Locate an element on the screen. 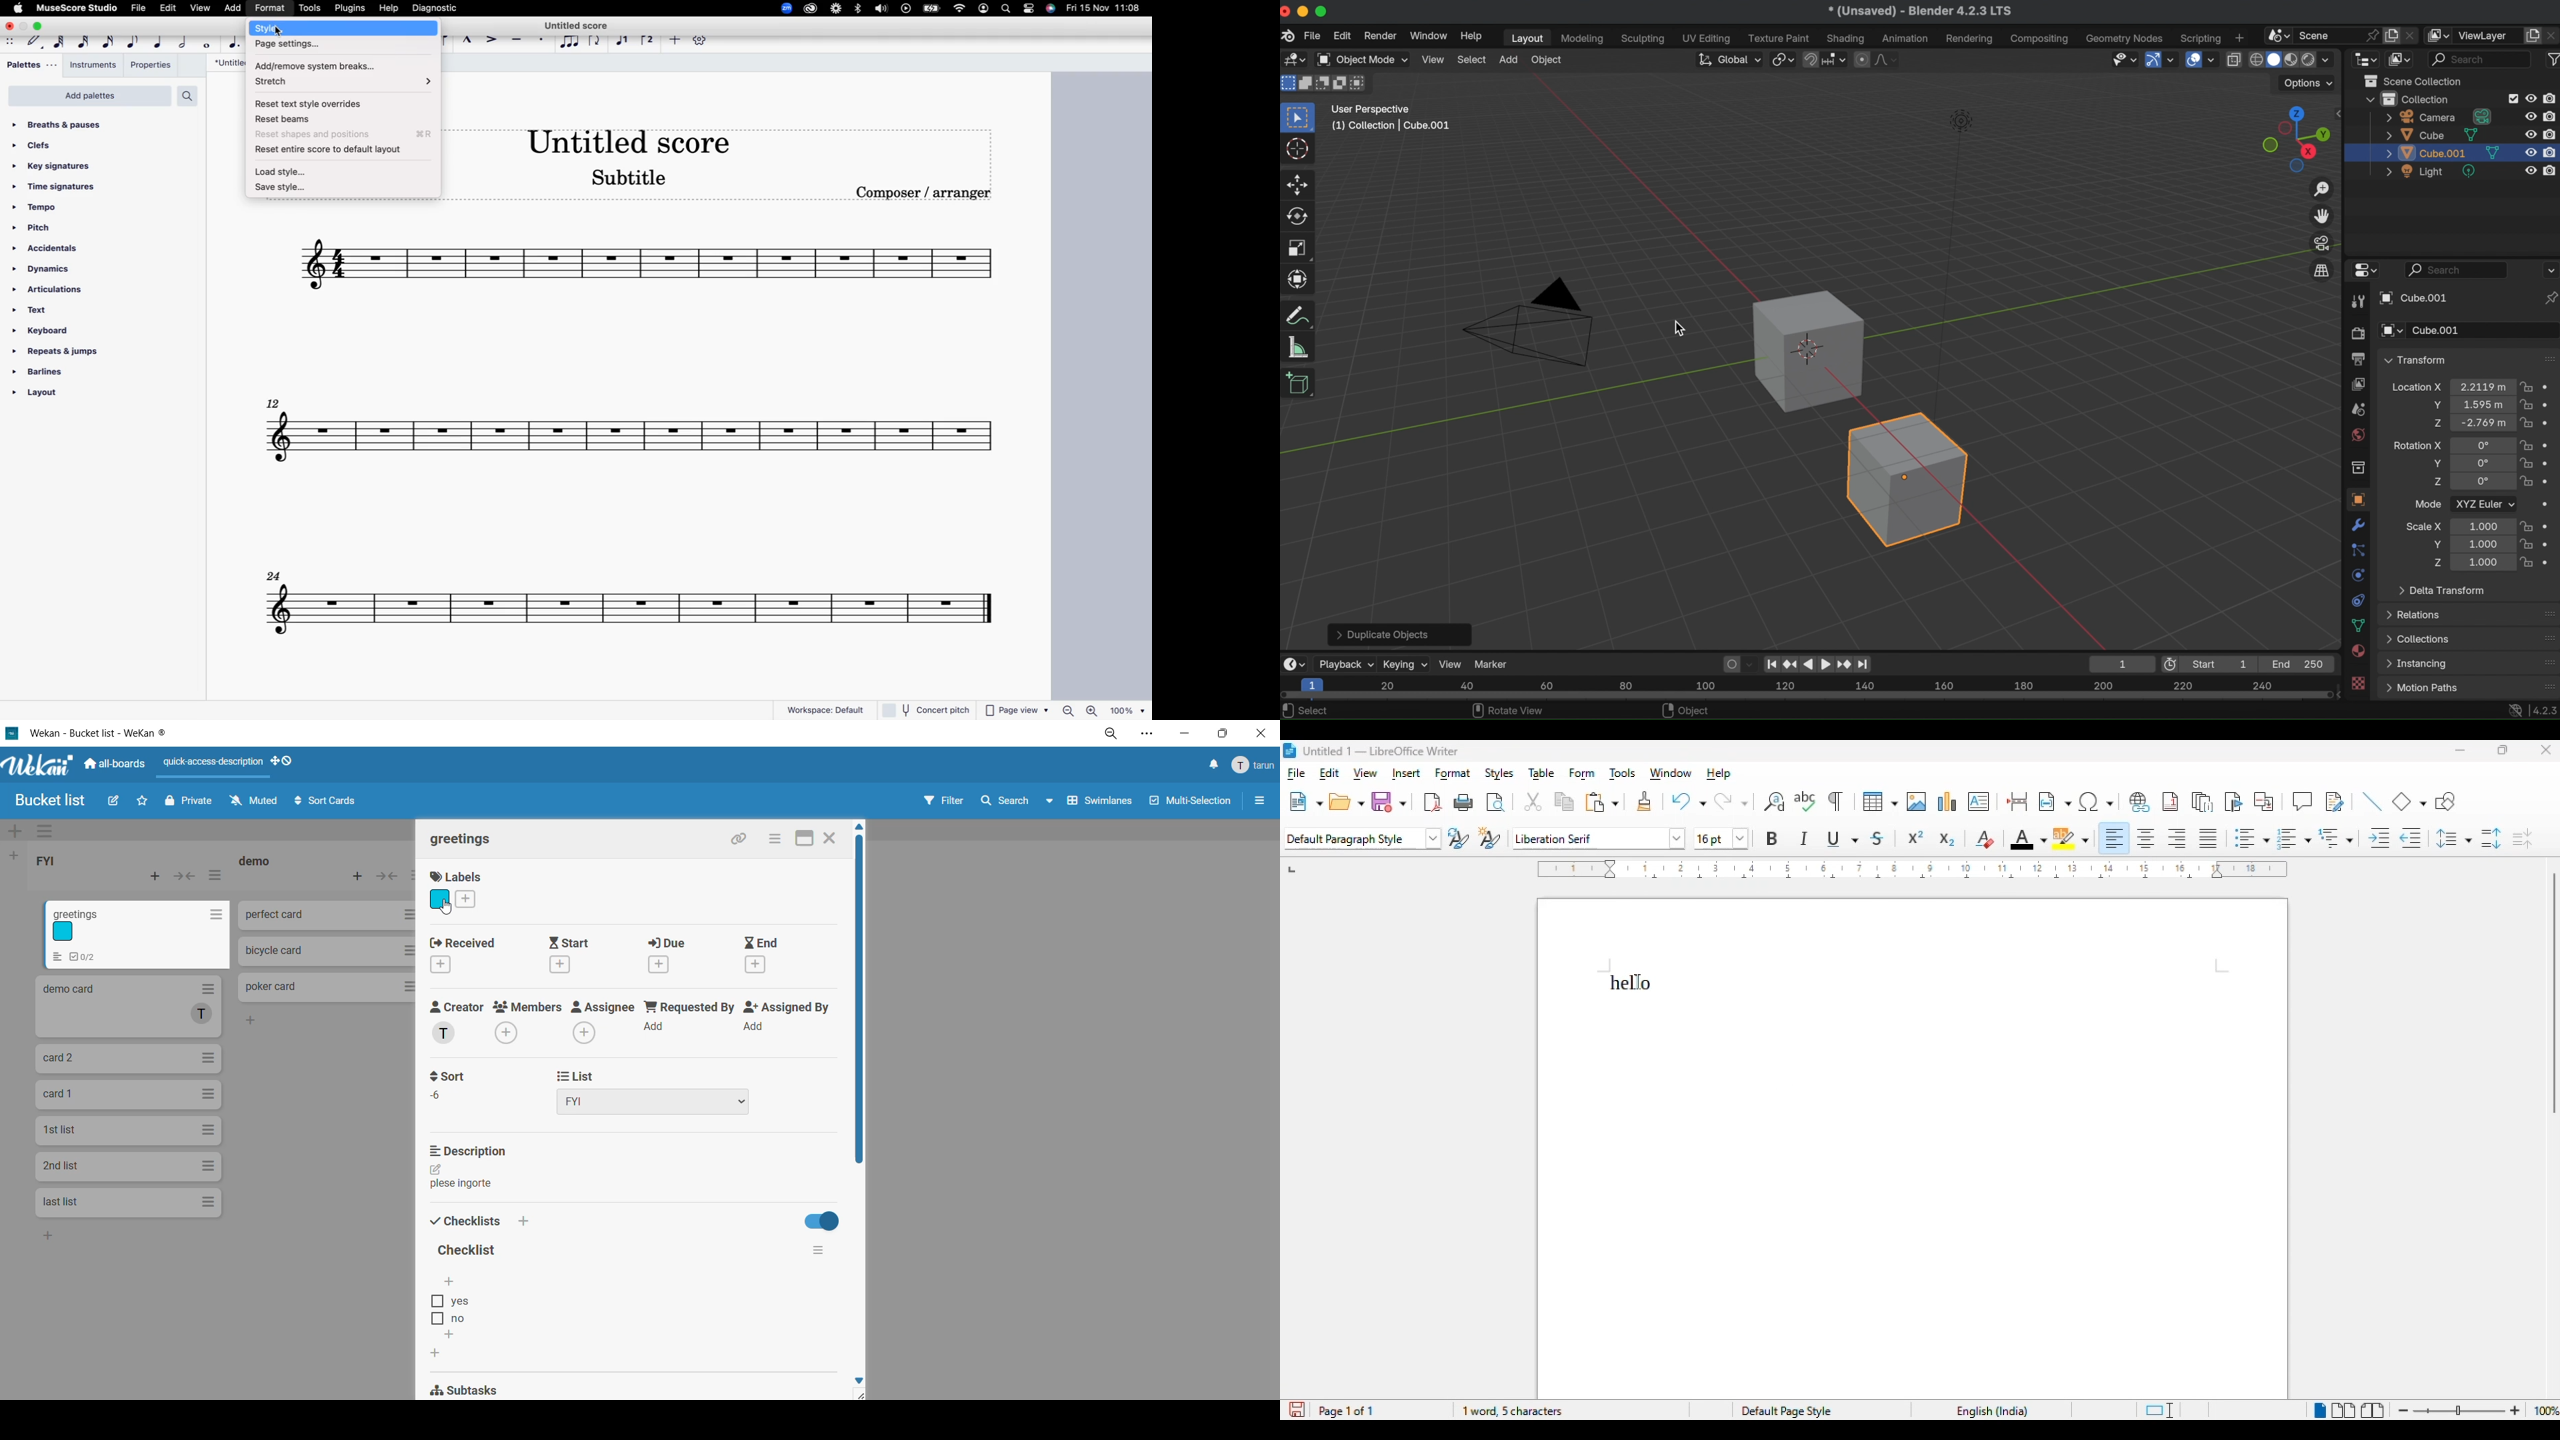 The image size is (2576, 1456). add view layer is located at coordinates (2533, 34).